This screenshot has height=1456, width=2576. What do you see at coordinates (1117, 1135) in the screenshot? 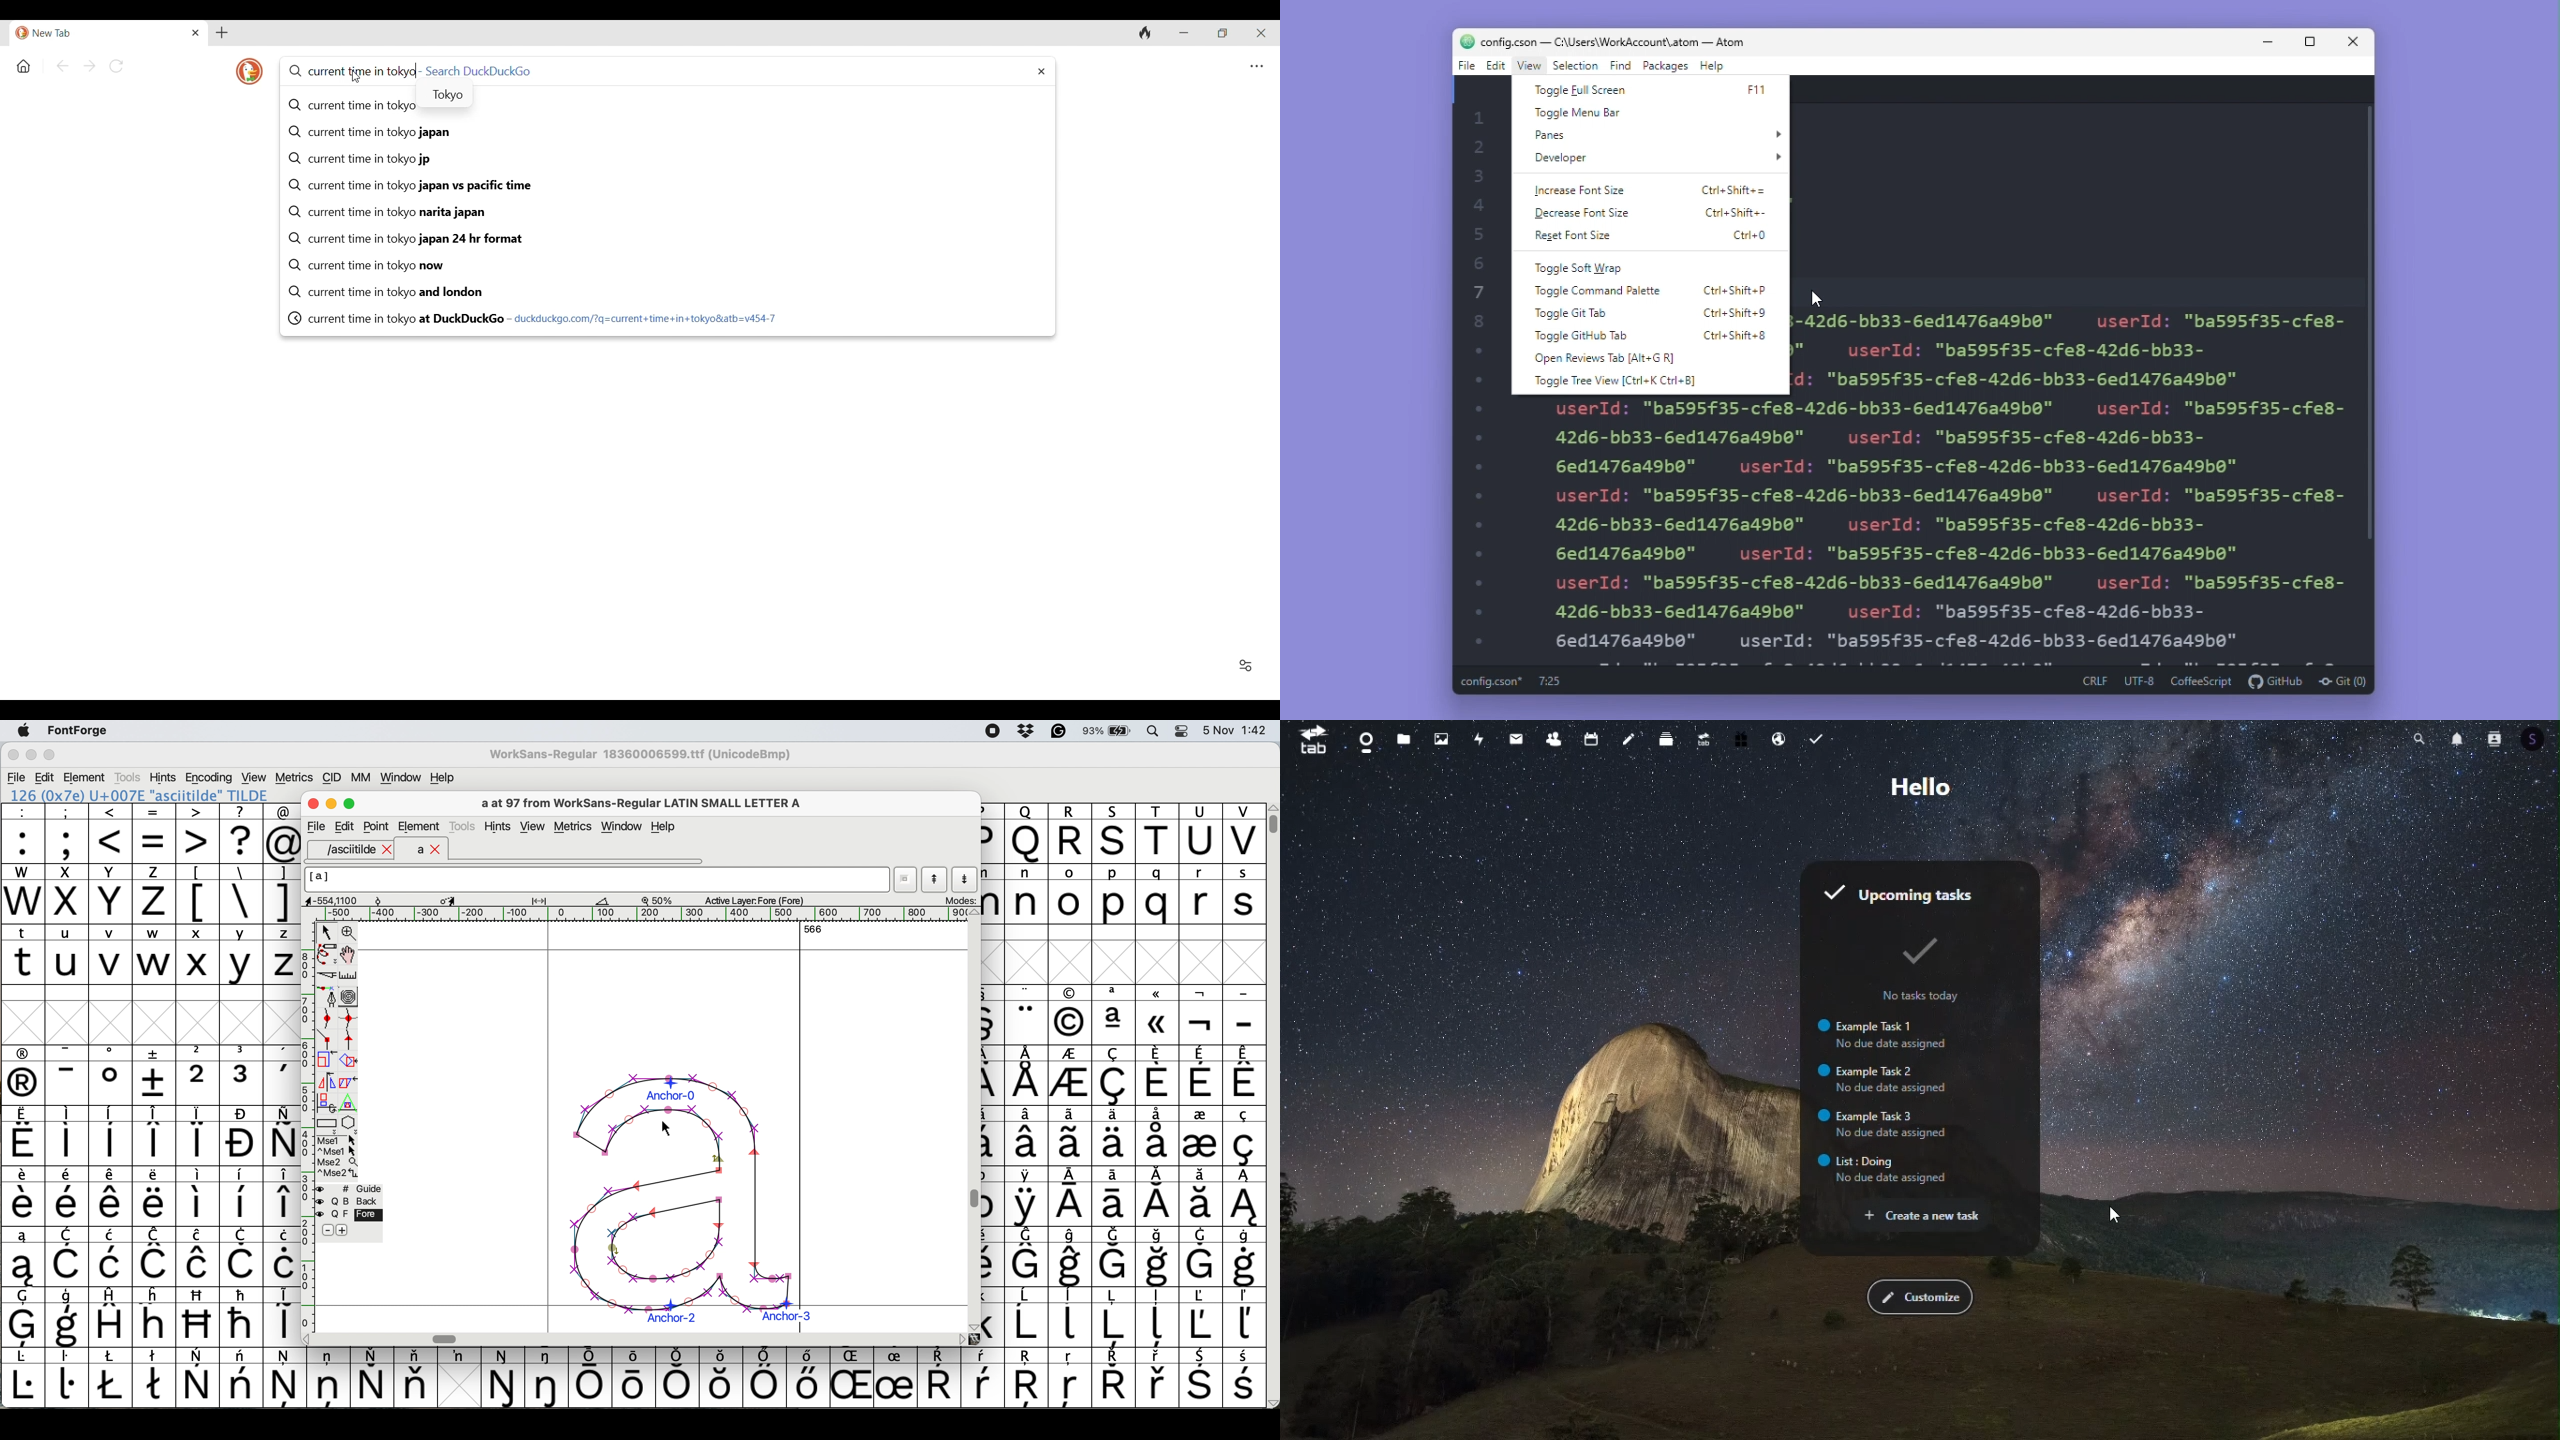
I see `symbol` at bounding box center [1117, 1135].